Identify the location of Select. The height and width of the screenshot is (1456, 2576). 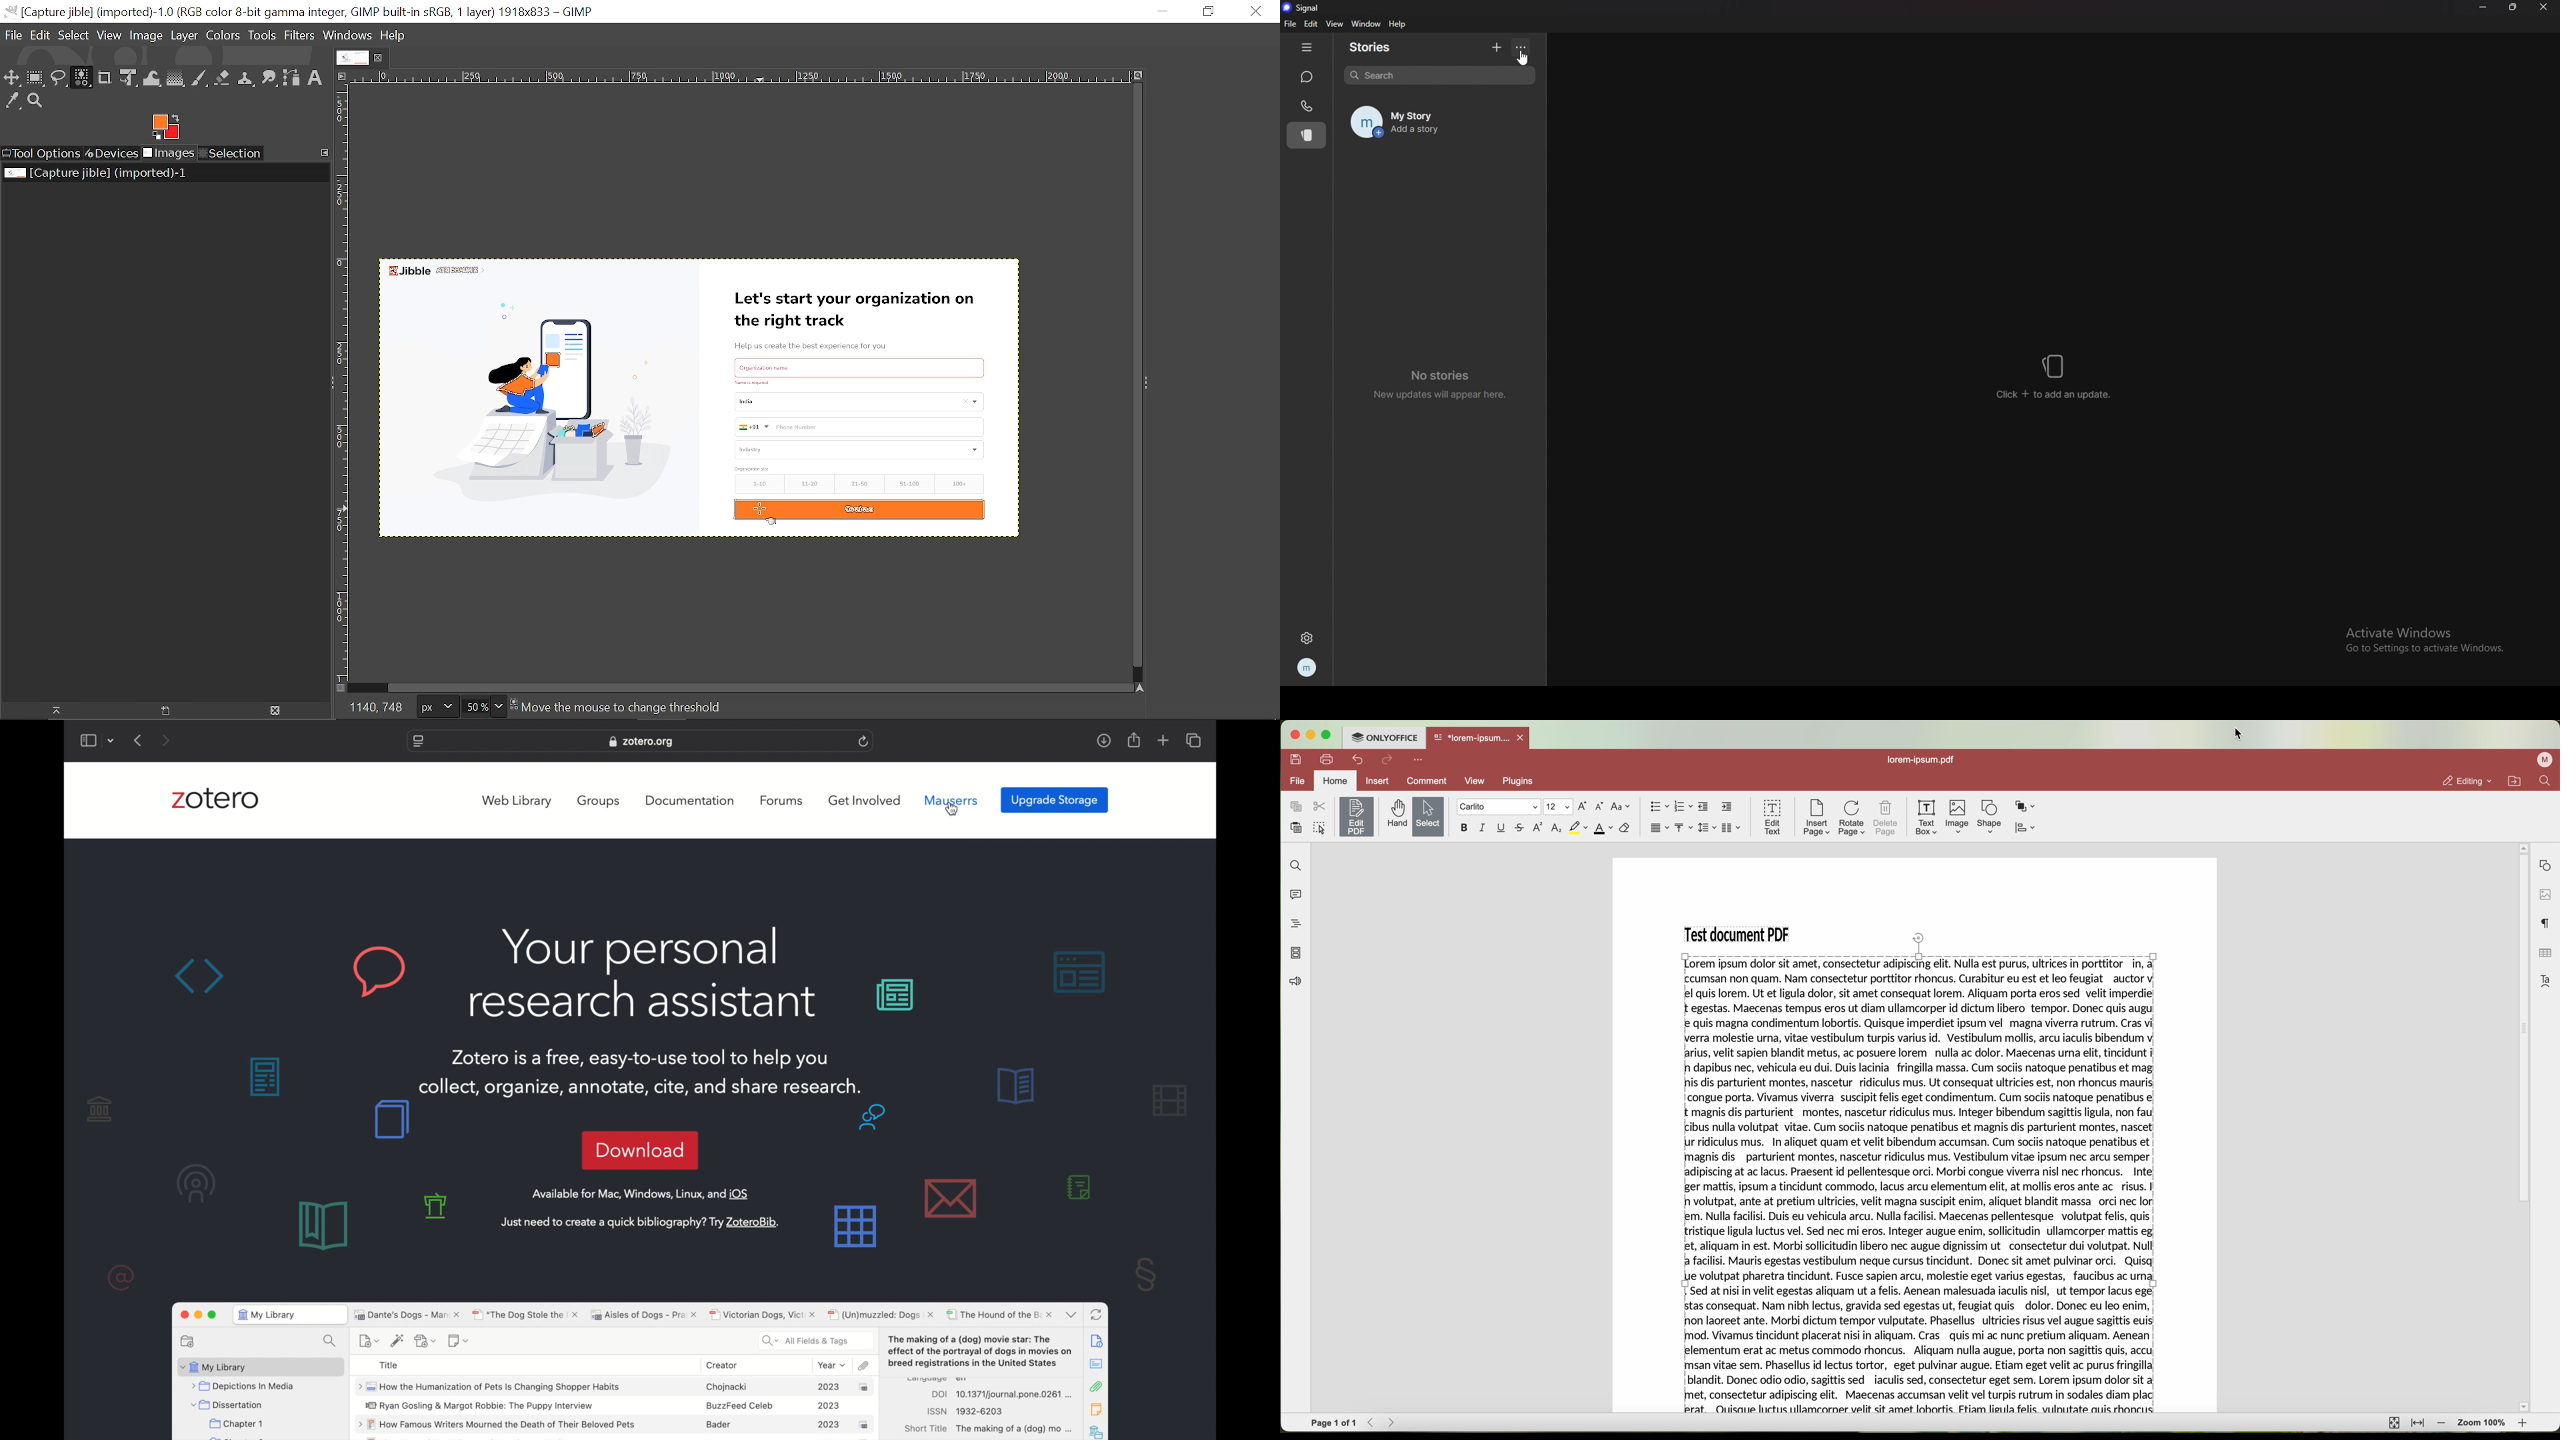
(1428, 816).